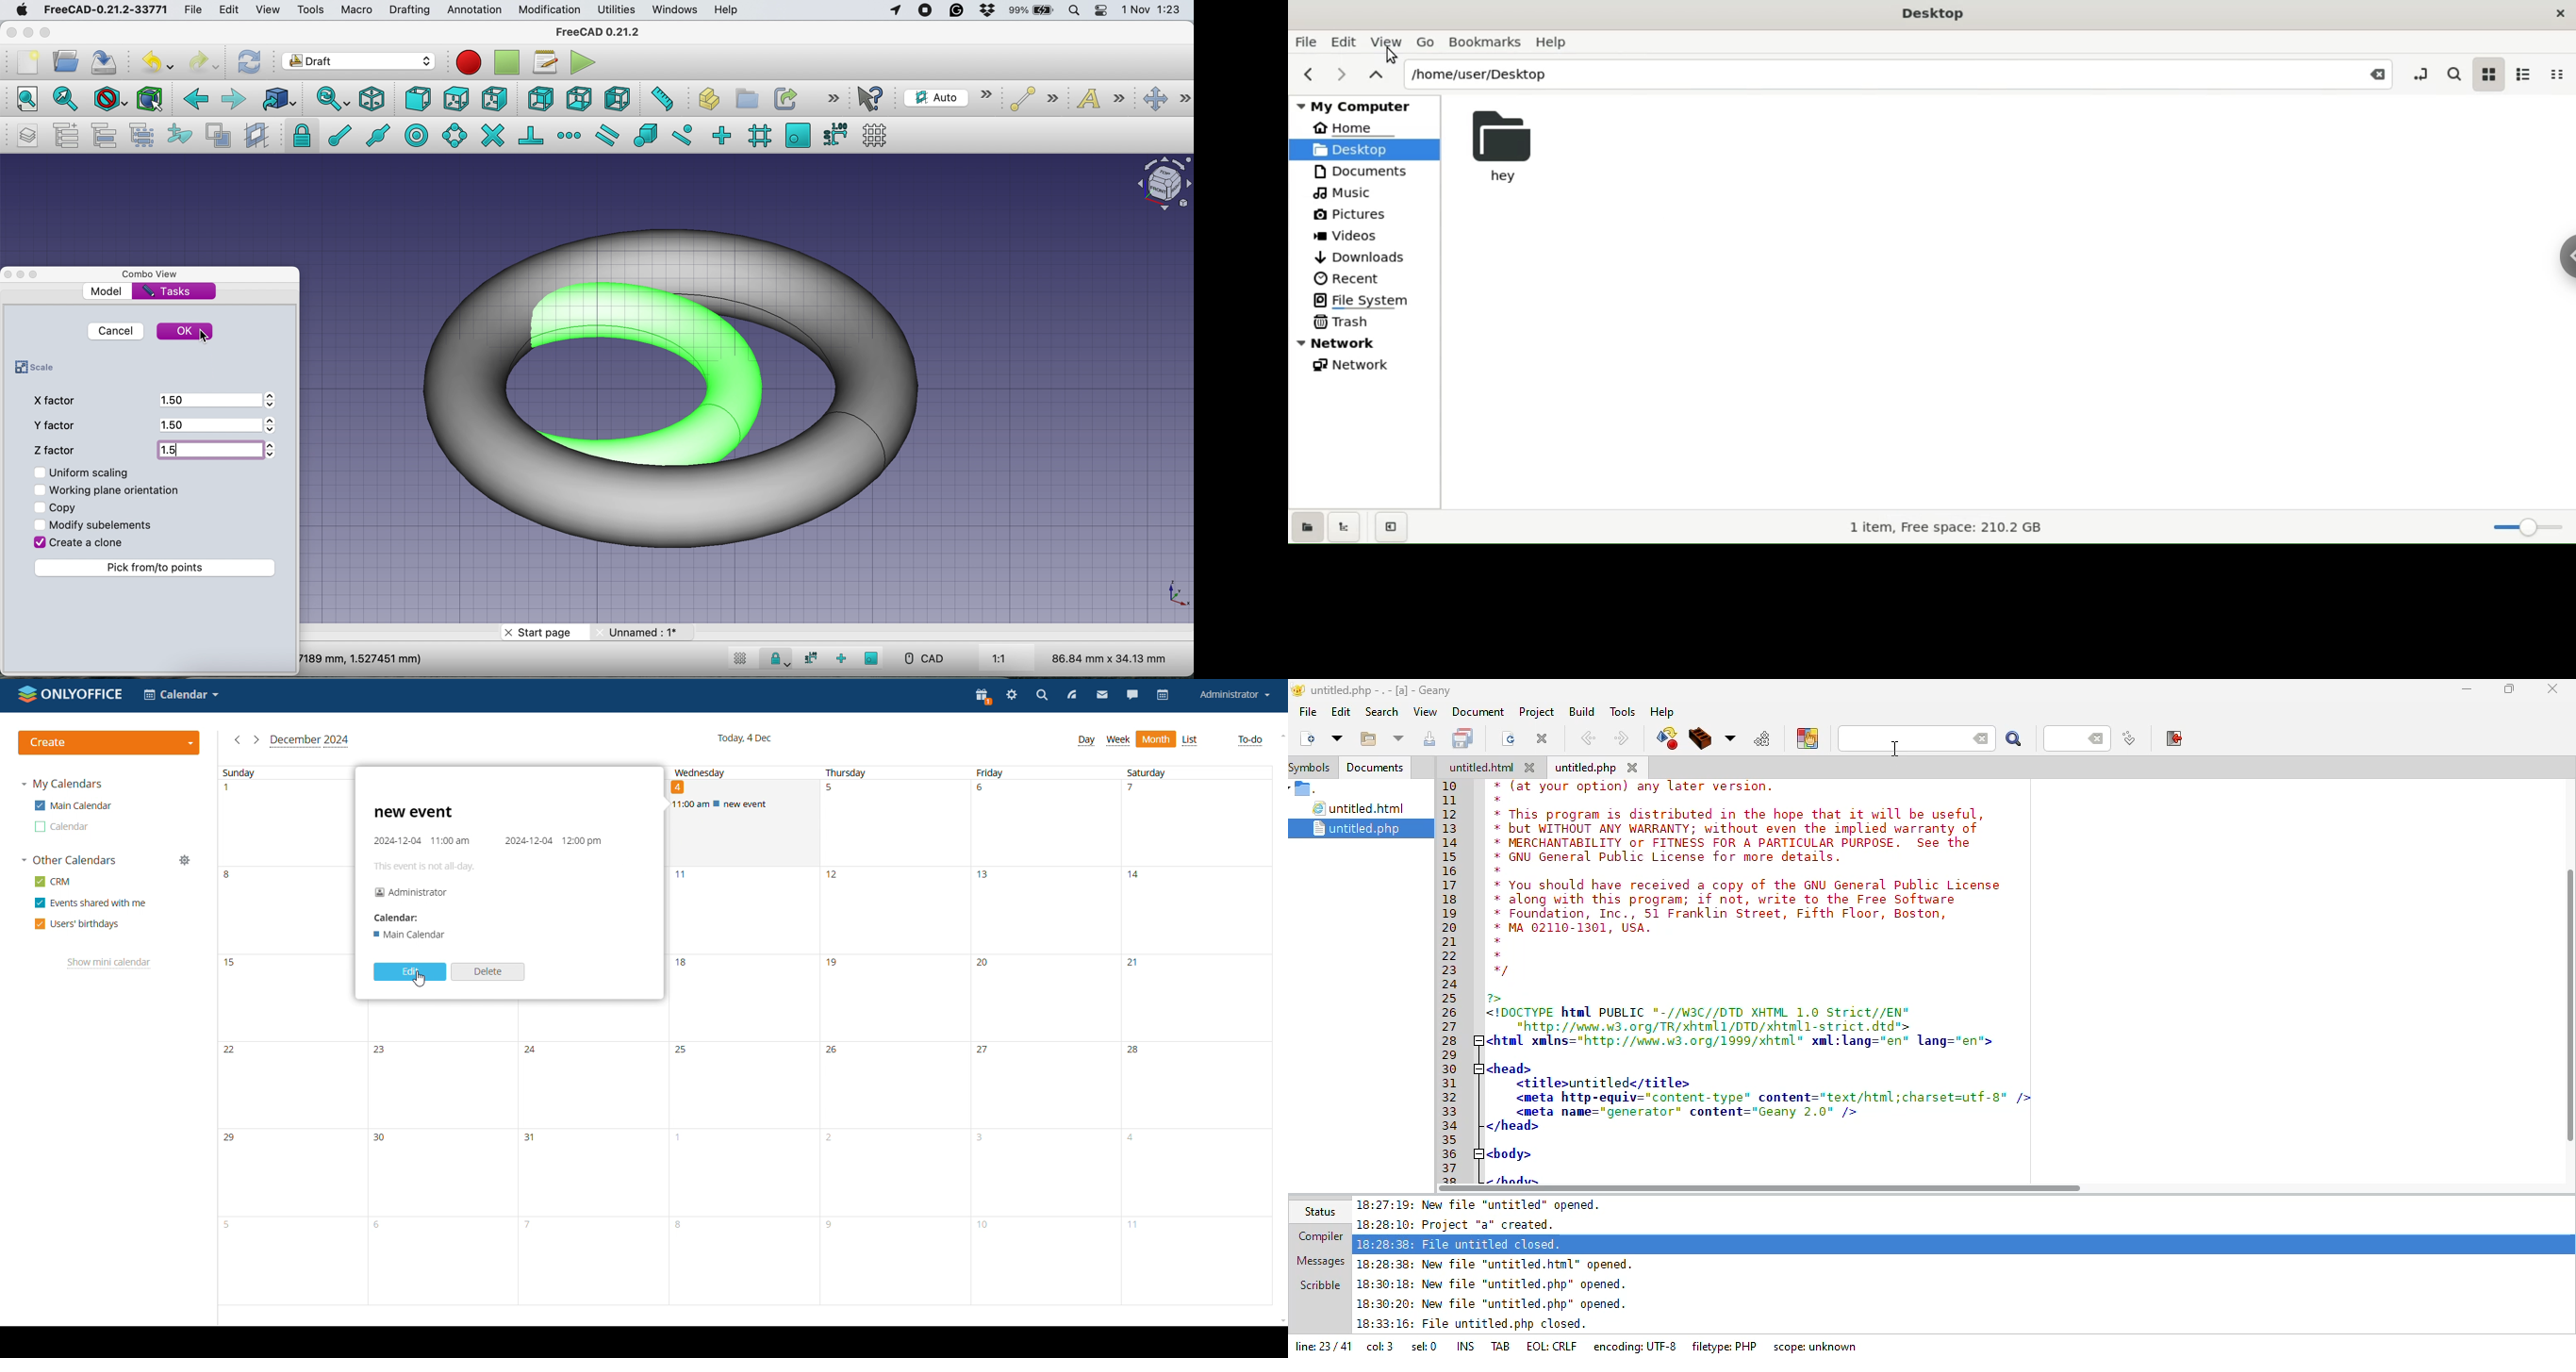 Image resolution: width=2576 pixels, height=1372 pixels. I want to click on snap angle, so click(455, 135).